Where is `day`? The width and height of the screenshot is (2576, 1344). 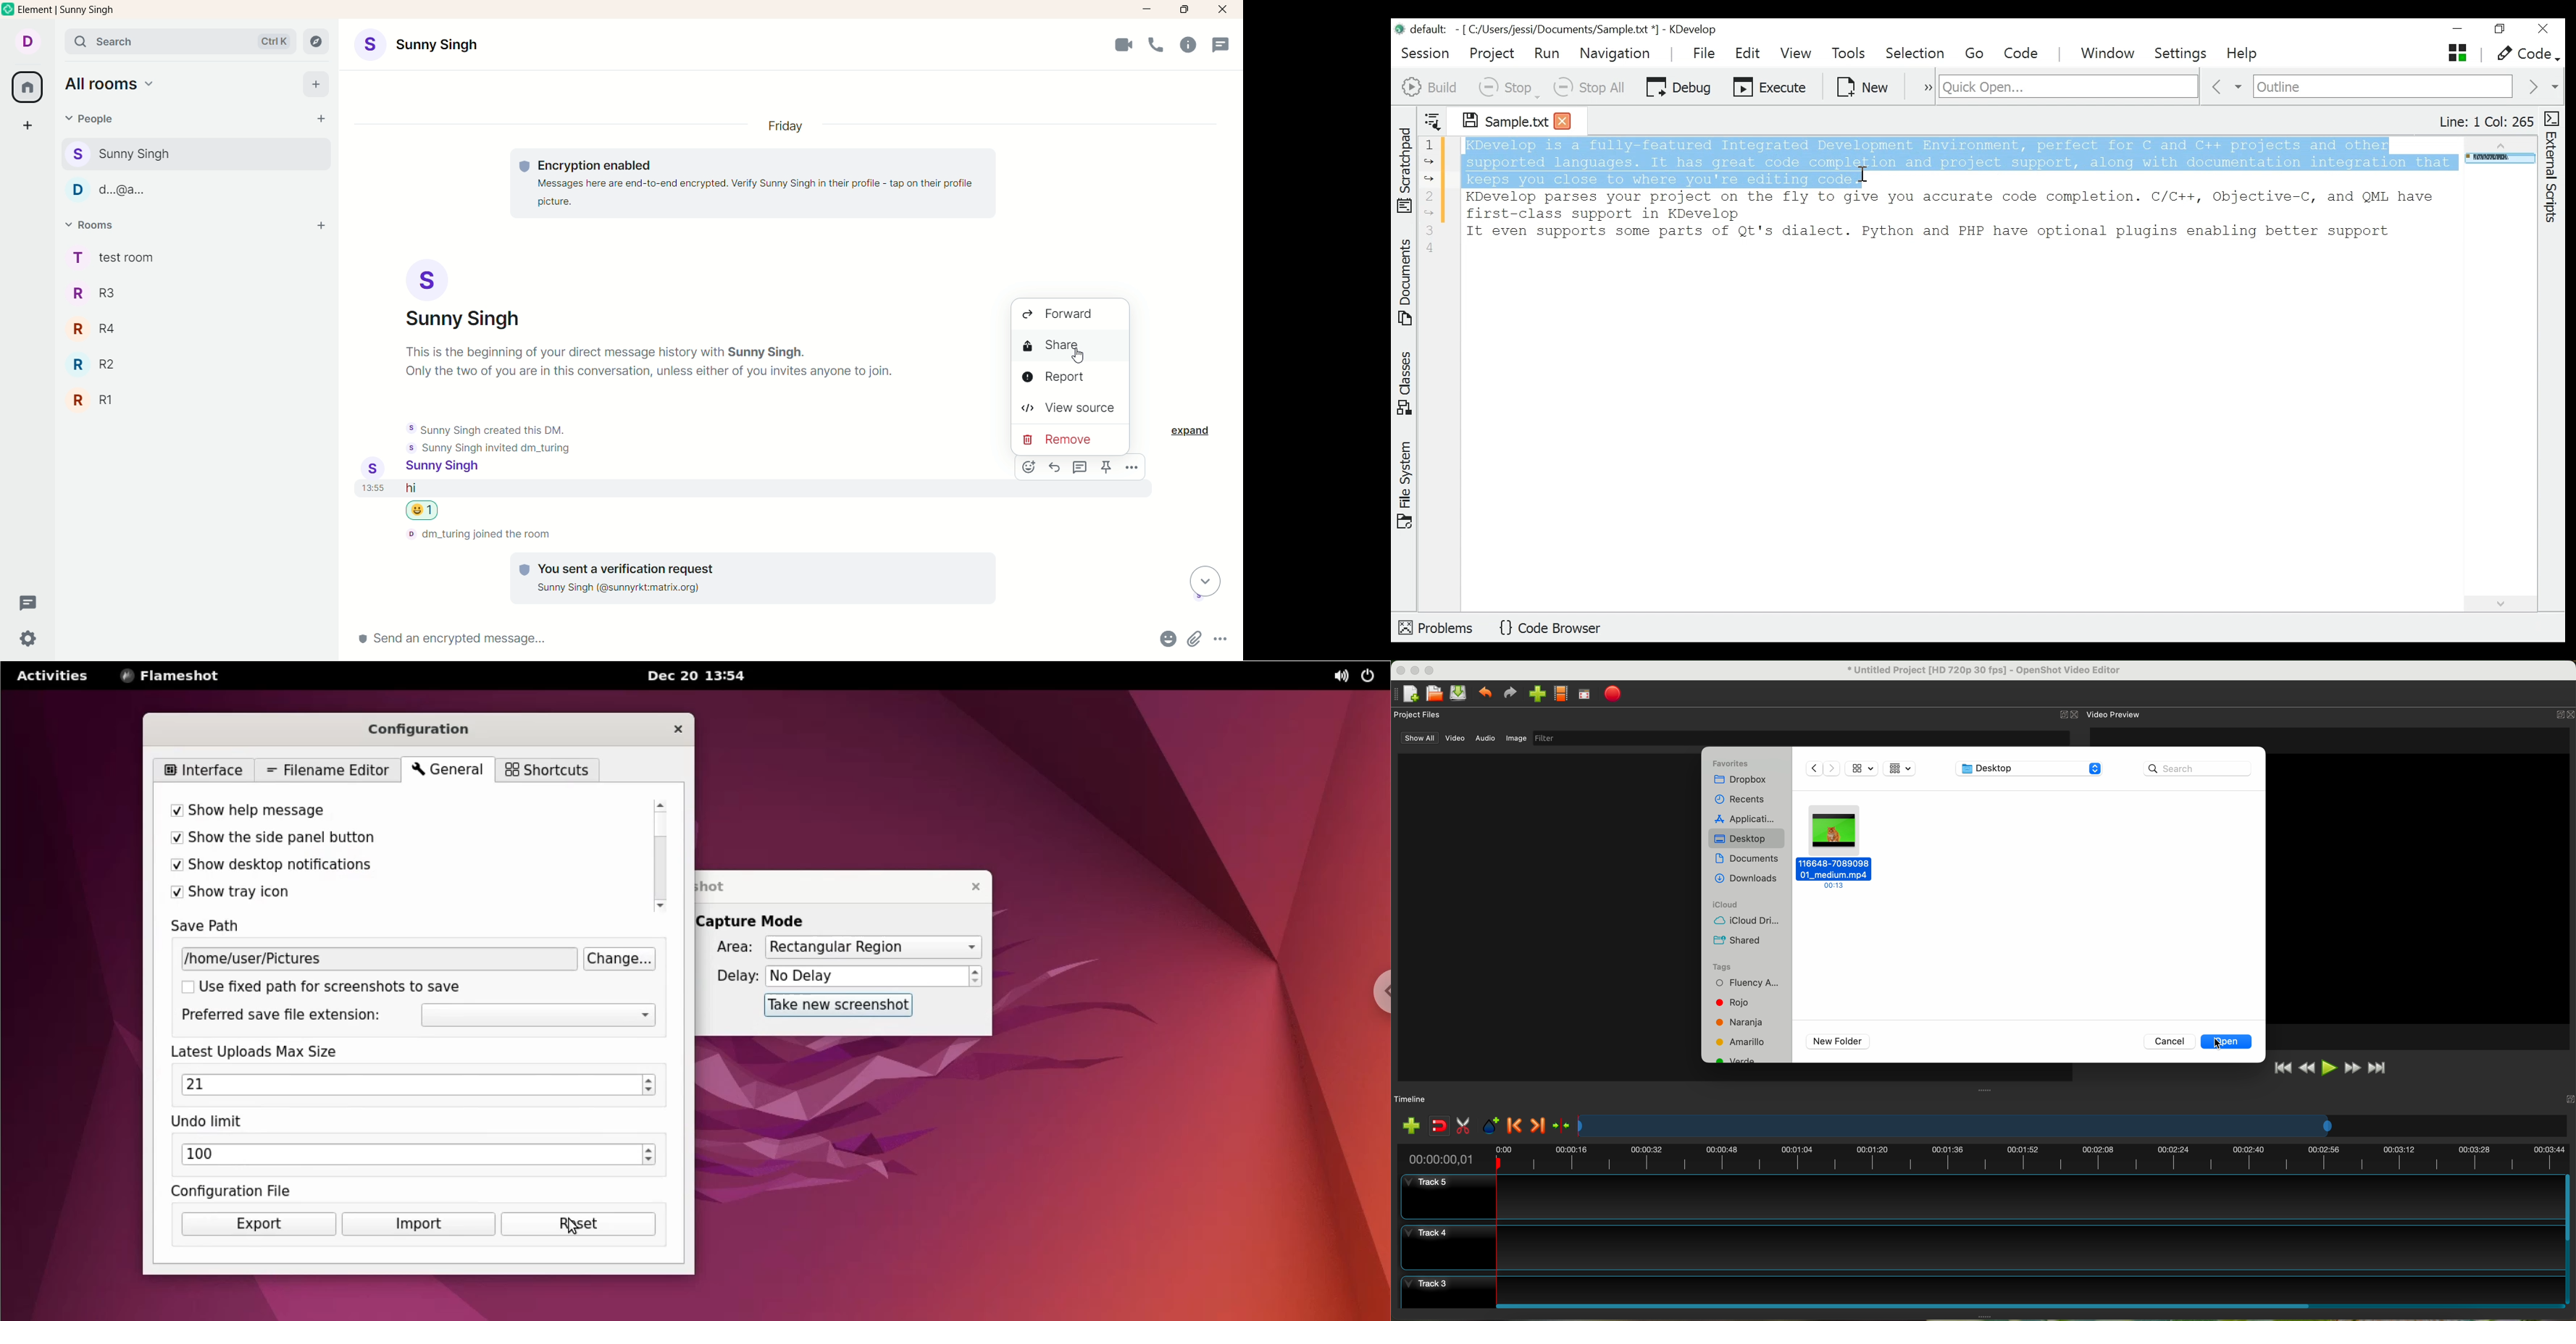
day is located at coordinates (790, 128).